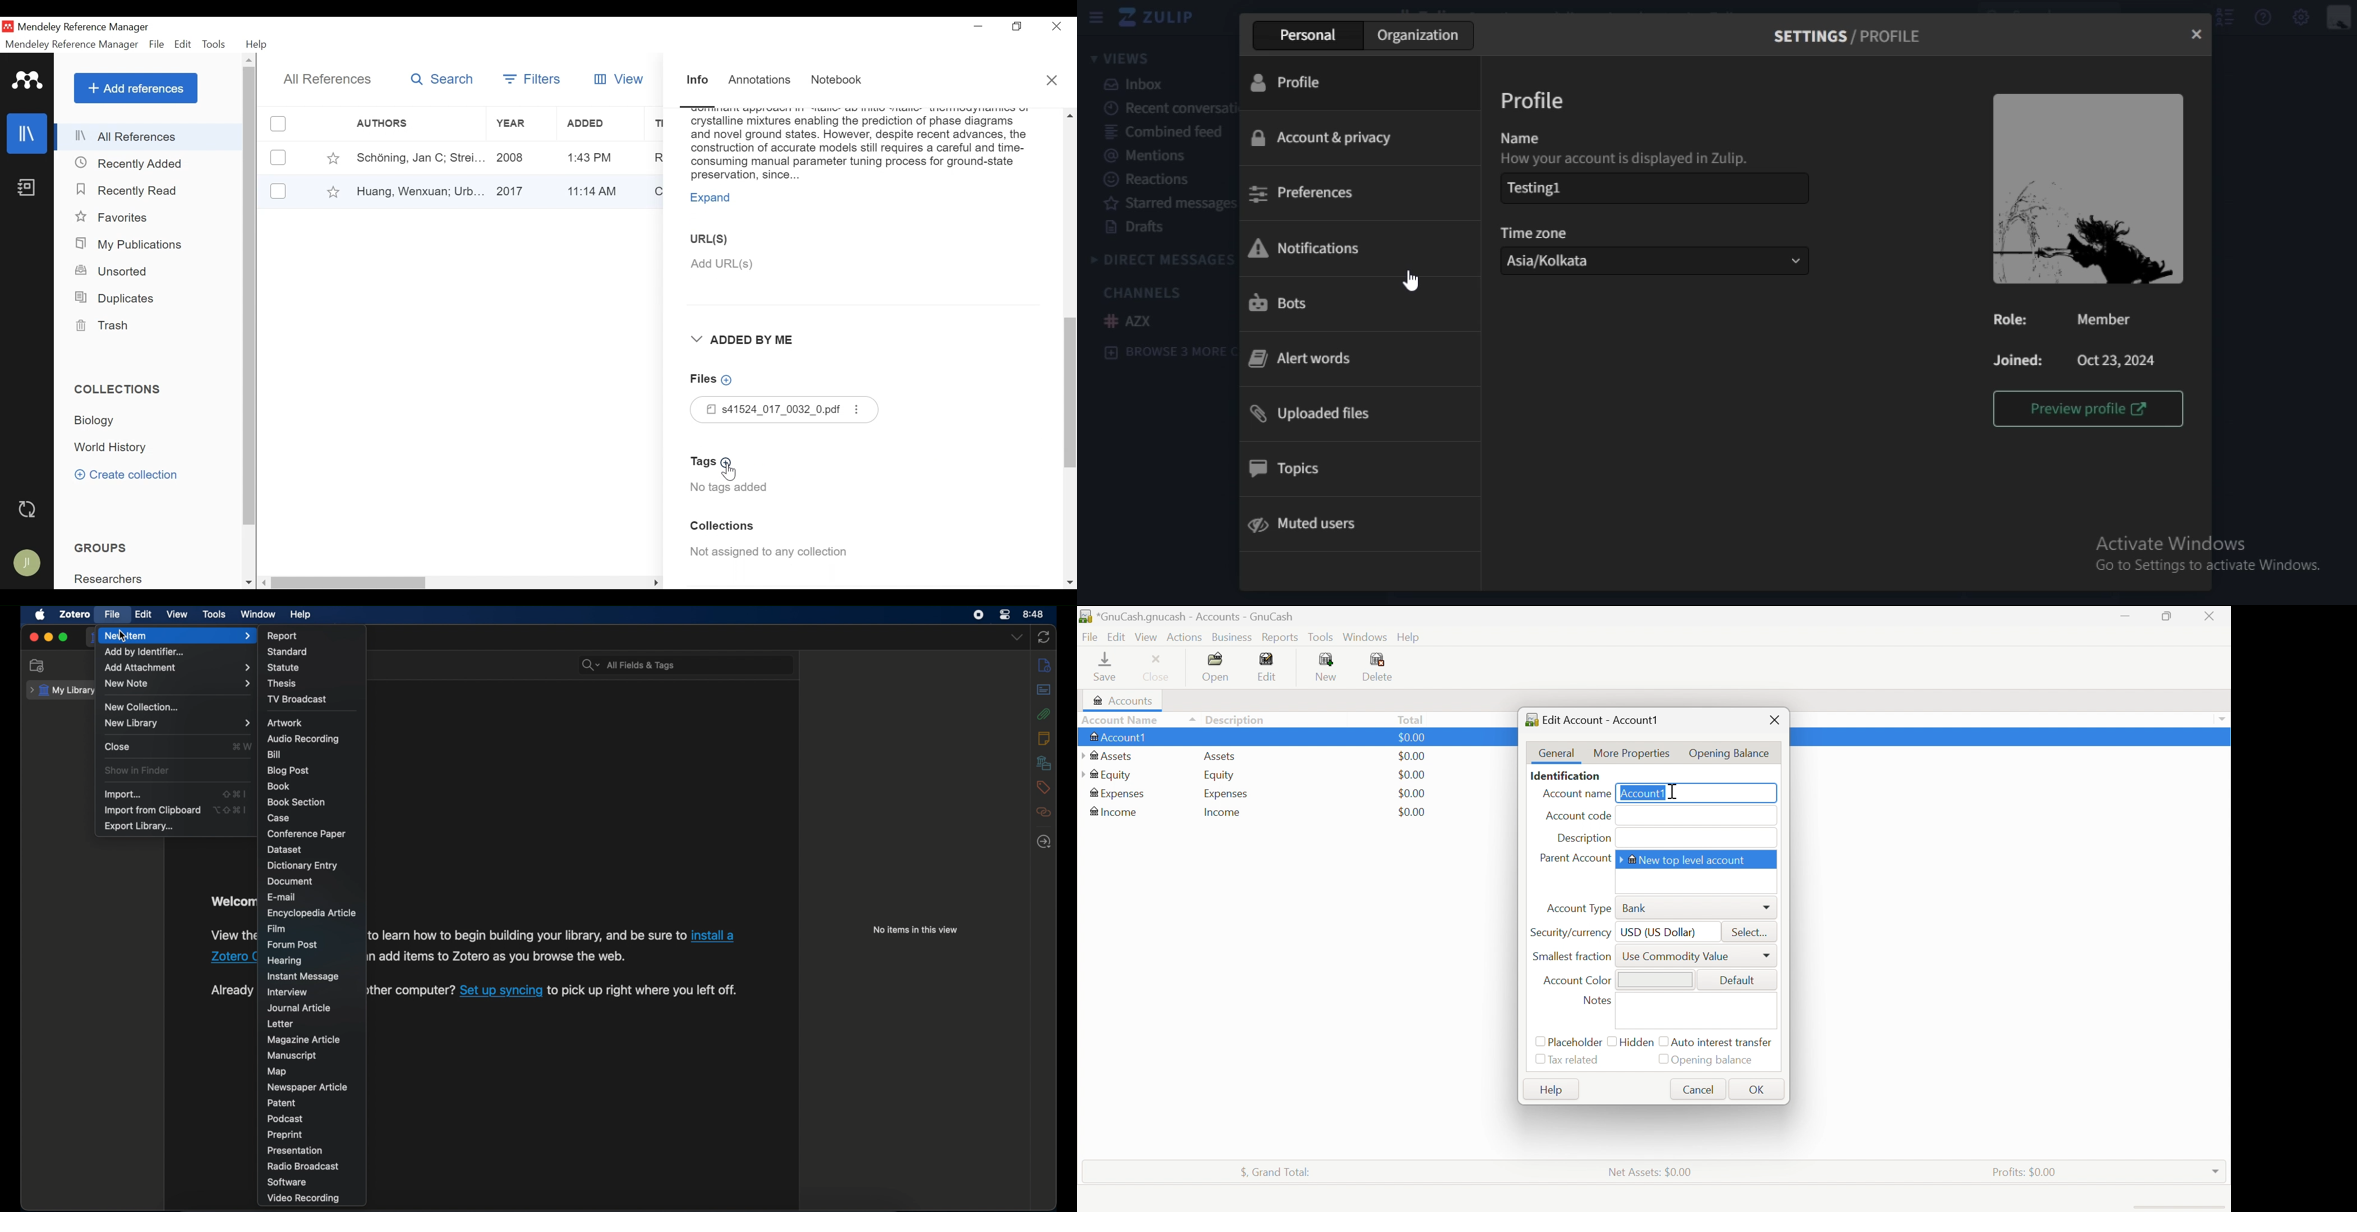 This screenshot has width=2380, height=1232. What do you see at coordinates (1090, 637) in the screenshot?
I see `File` at bounding box center [1090, 637].